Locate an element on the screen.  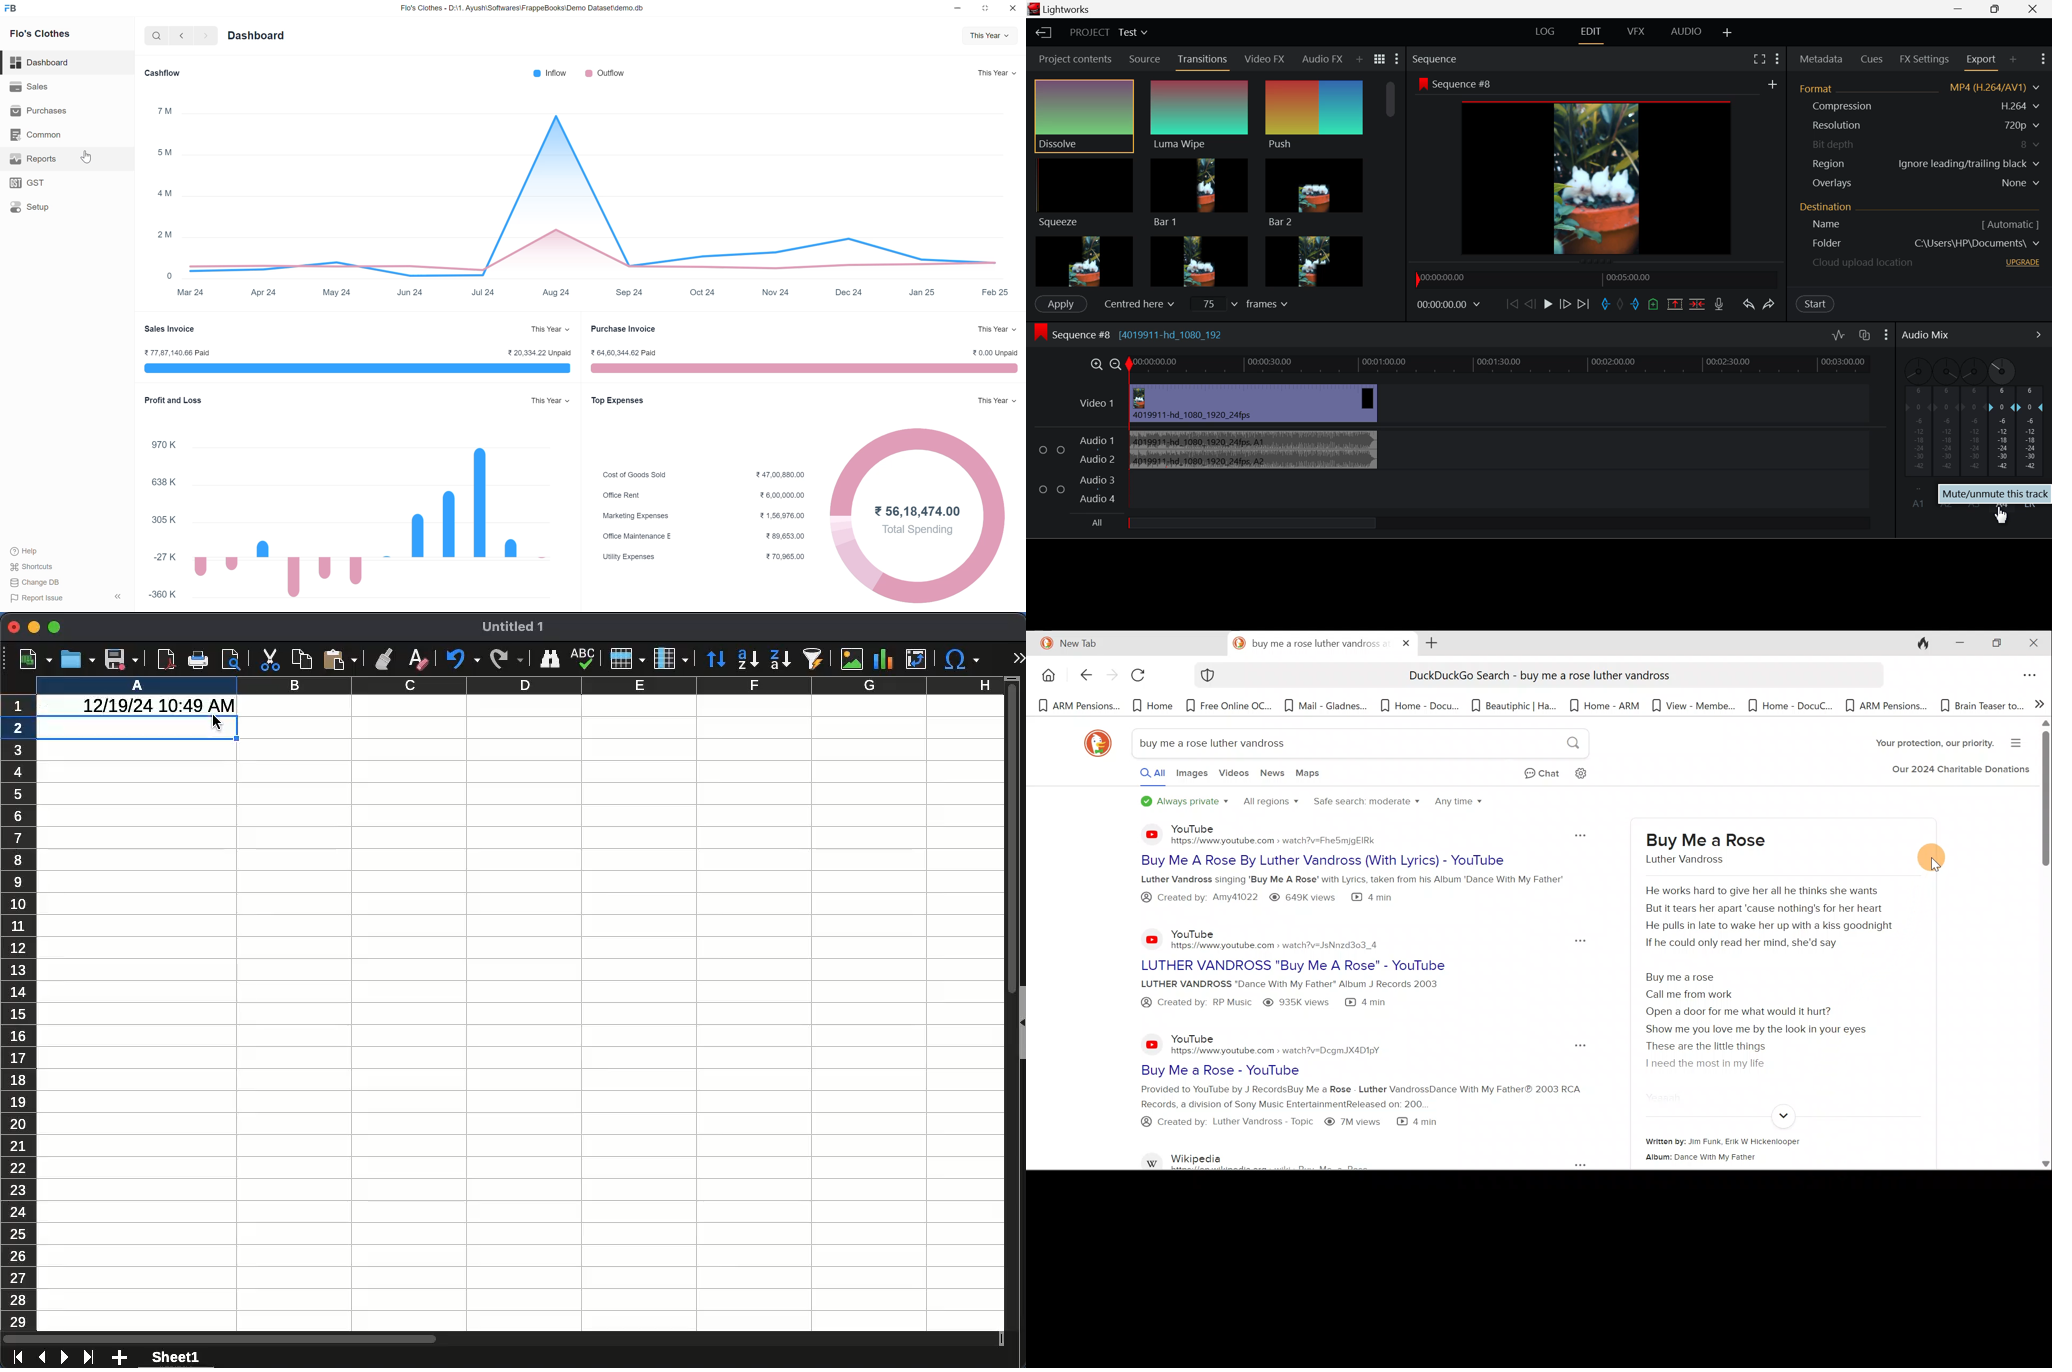
89,653.00 is located at coordinates (786, 535).